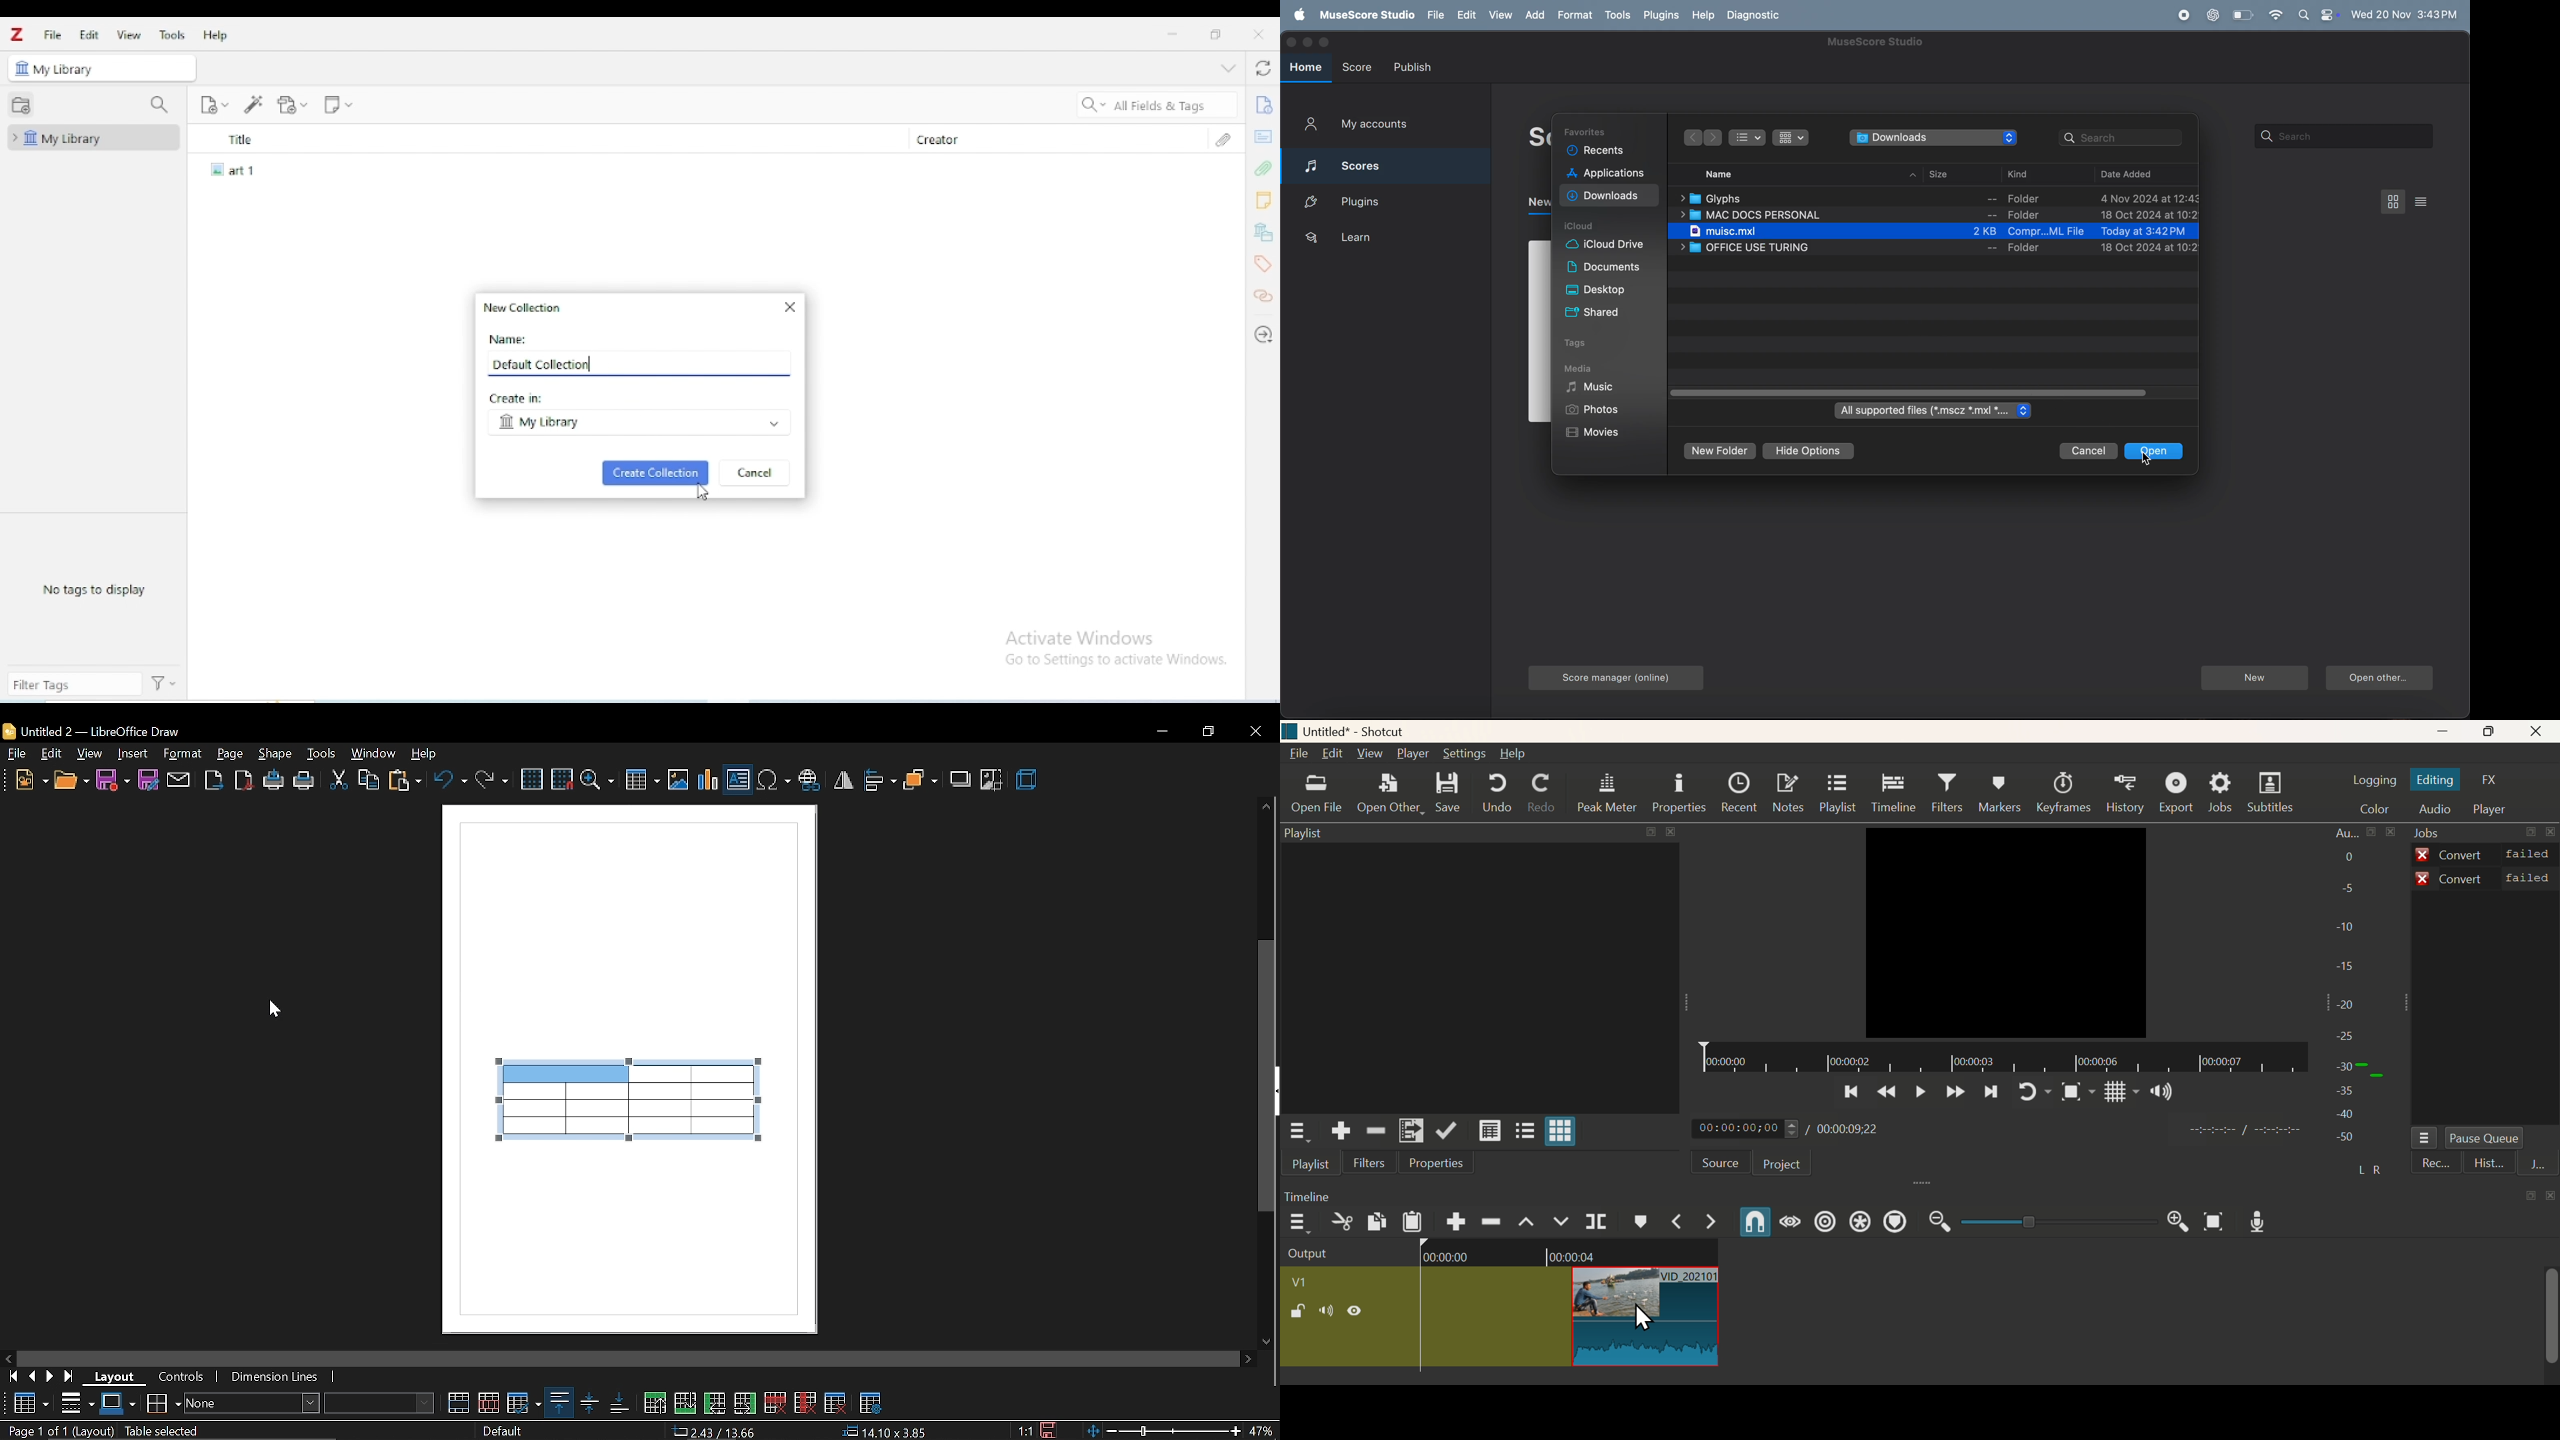 This screenshot has height=1456, width=2576. I want to click on add item(s) by identifier, so click(254, 104).